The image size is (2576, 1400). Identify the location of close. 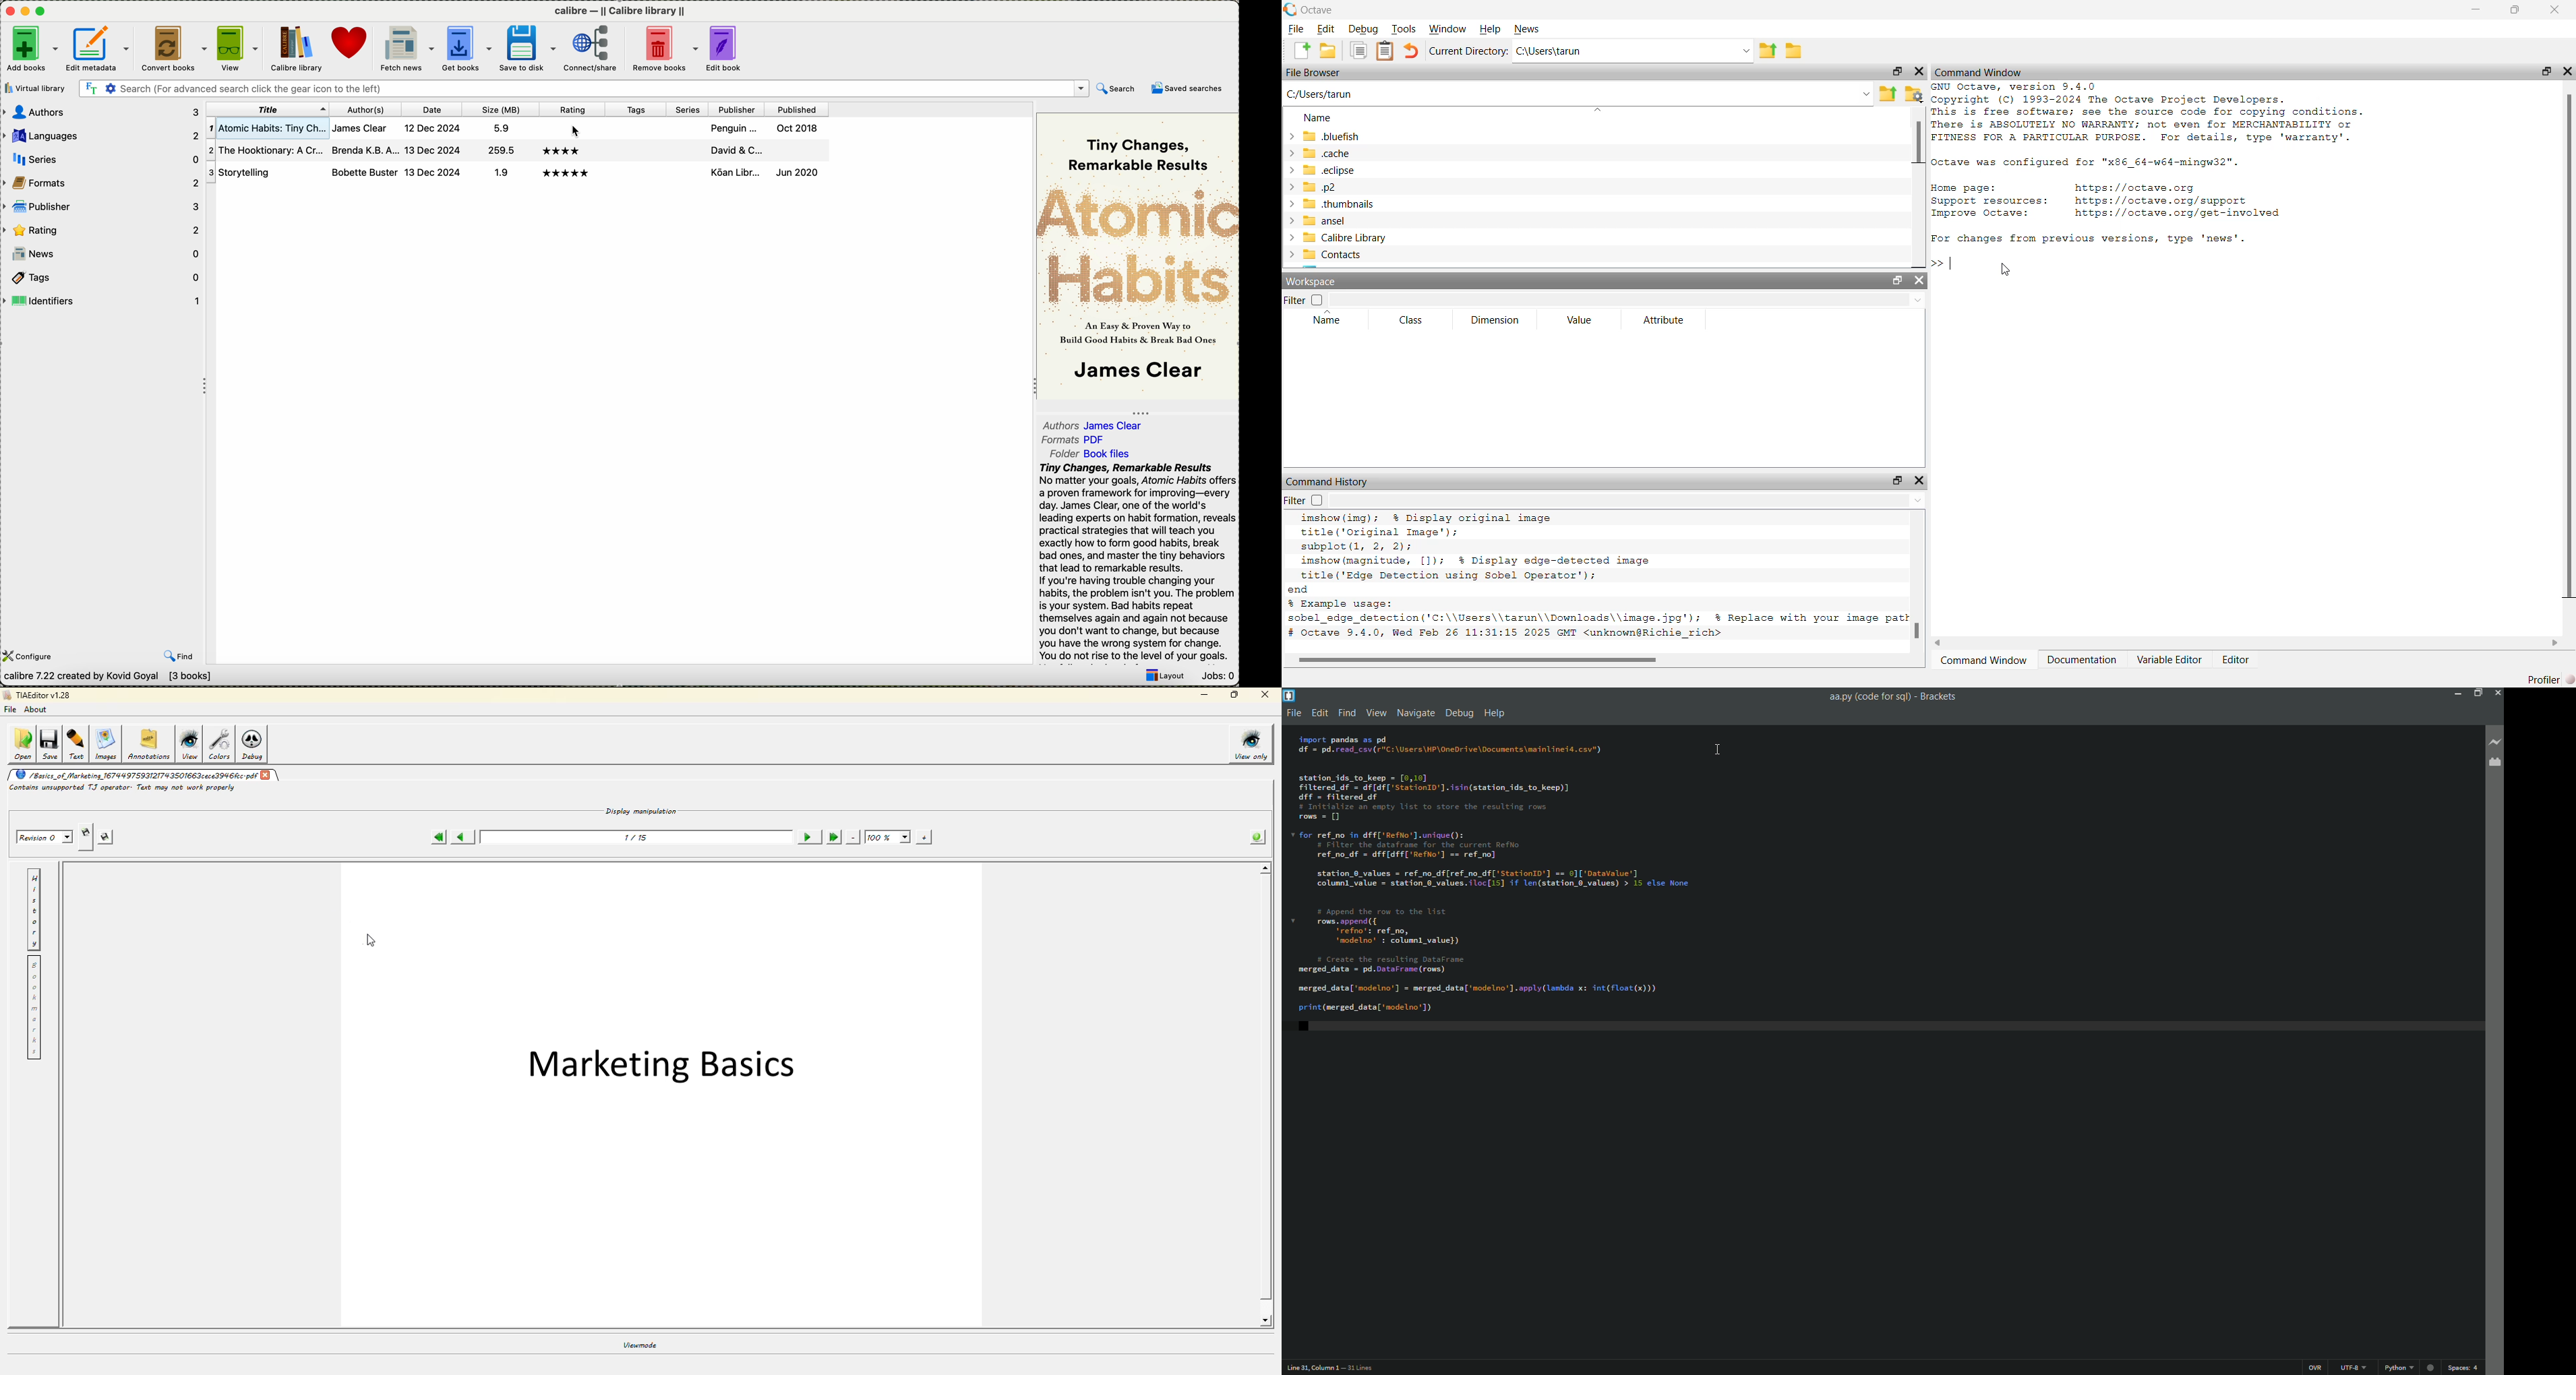
(2555, 8).